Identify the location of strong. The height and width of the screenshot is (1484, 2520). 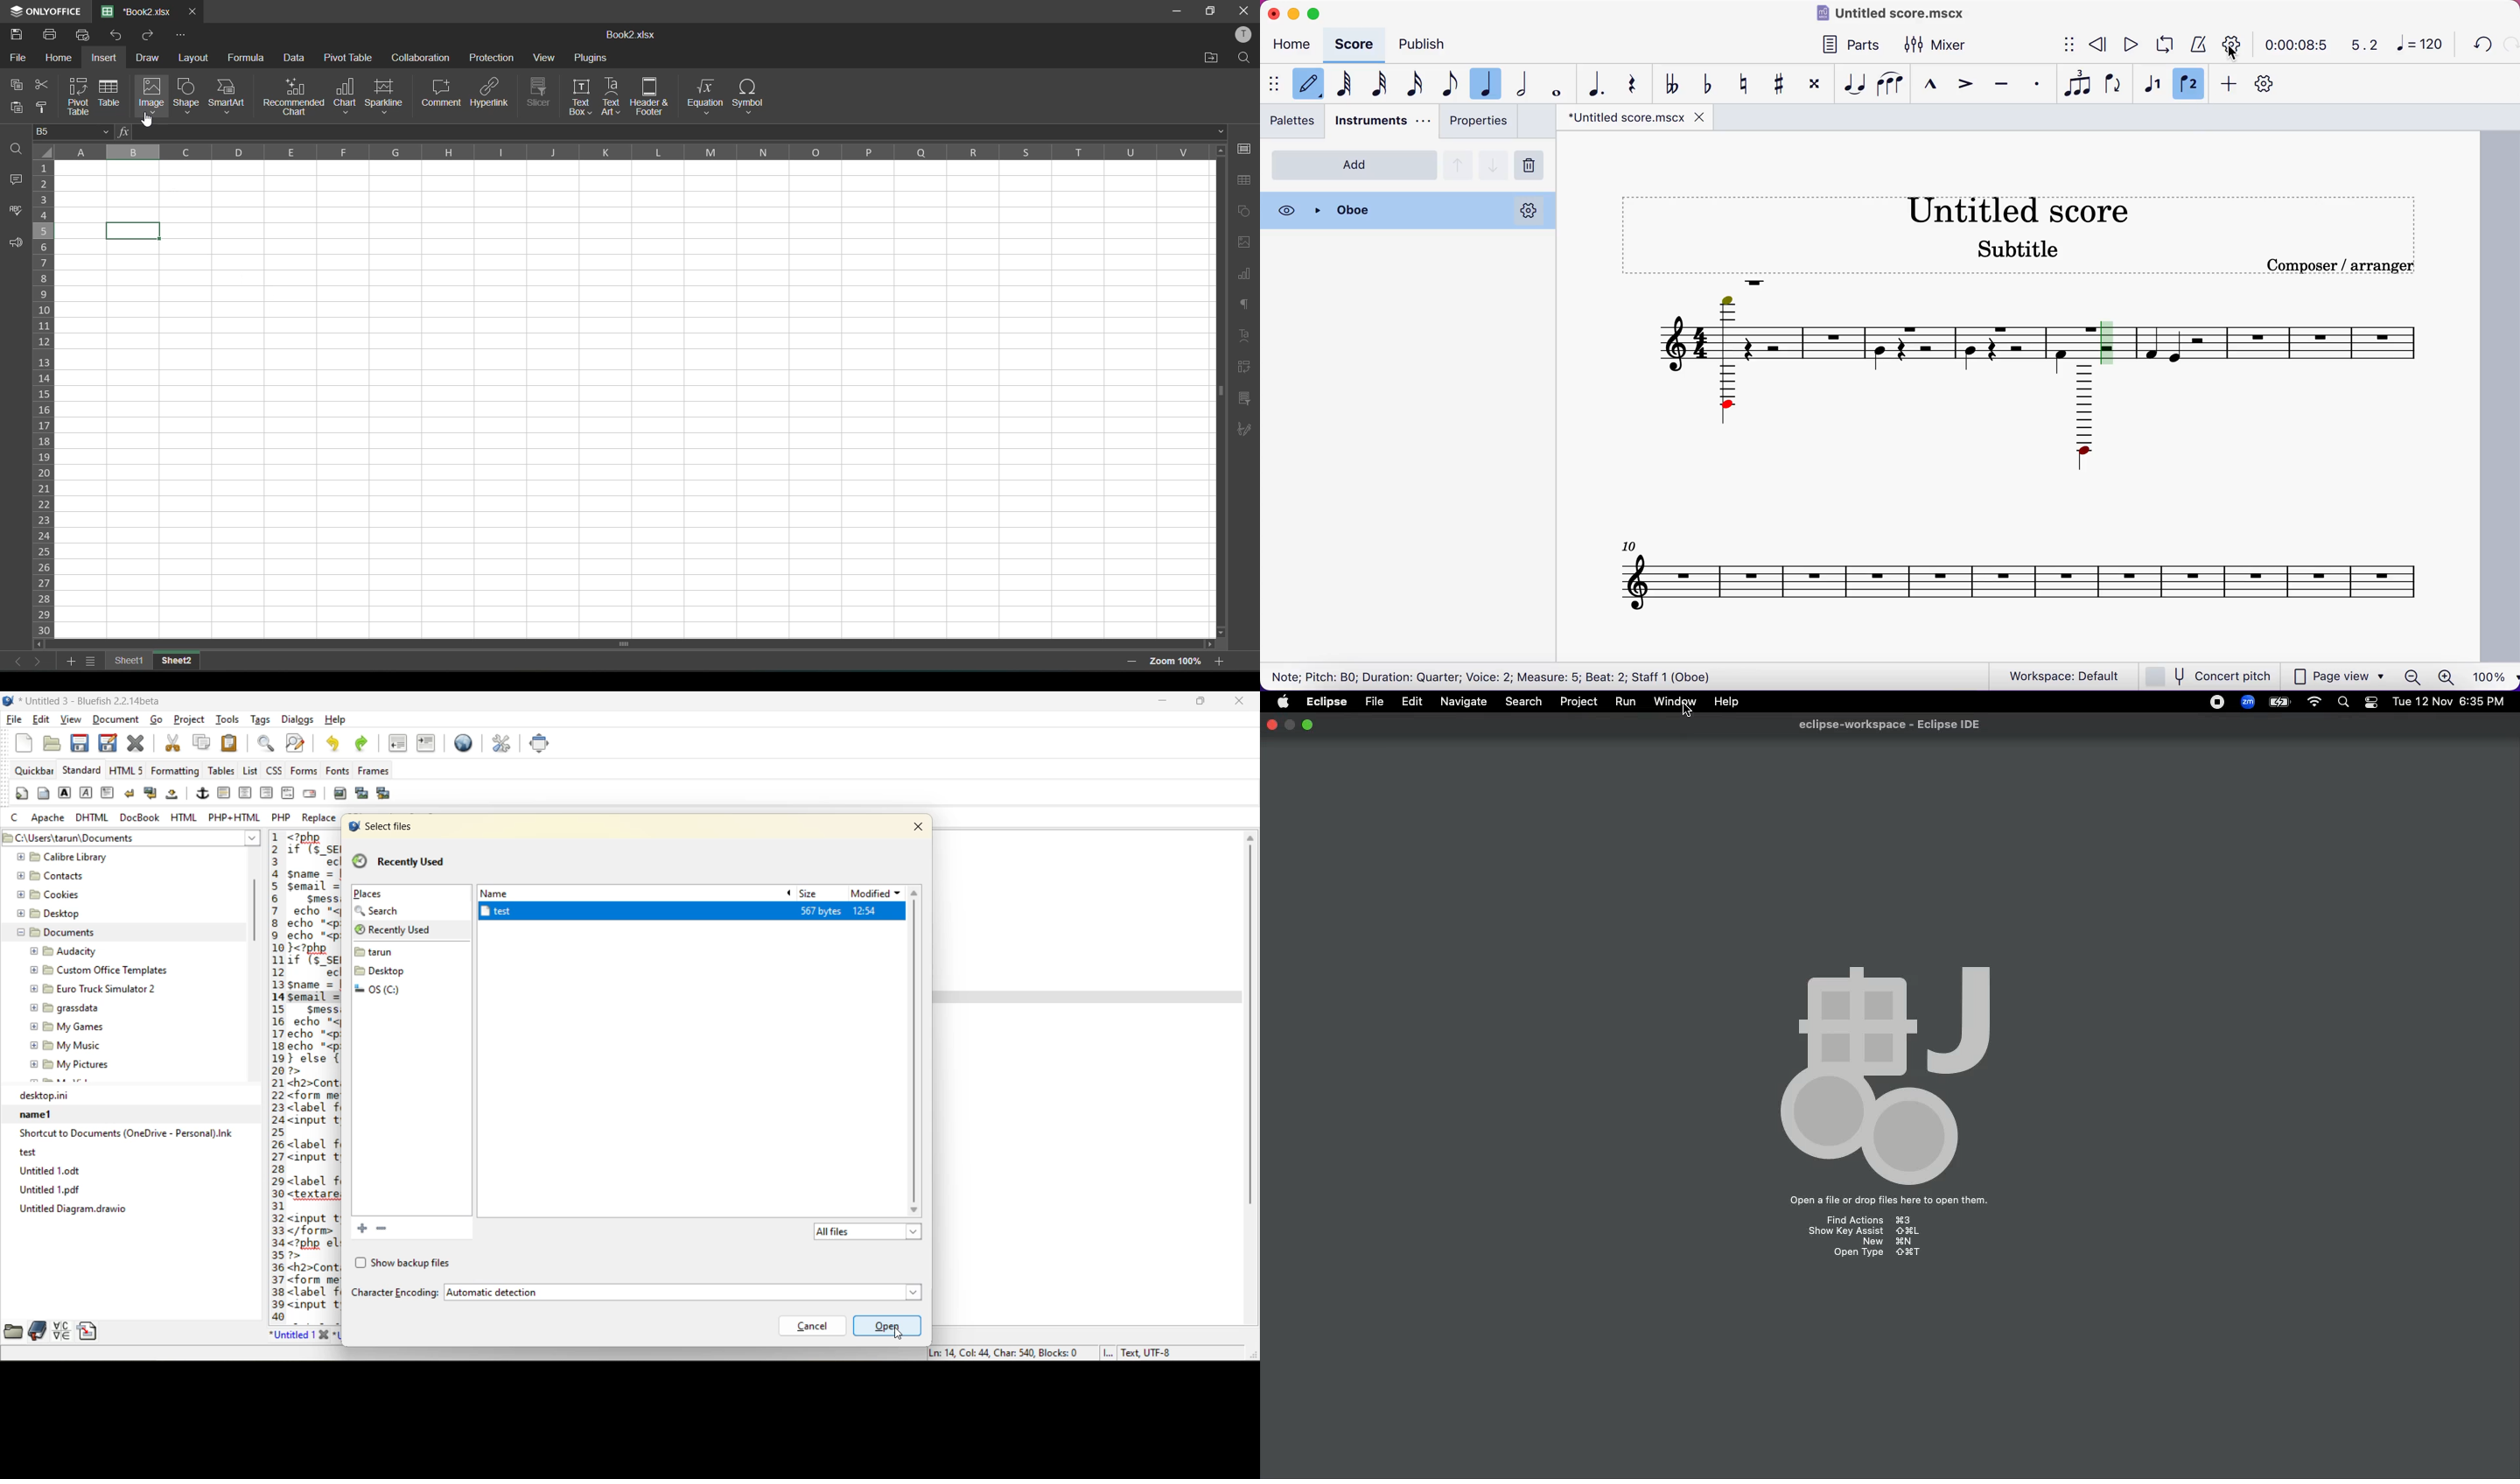
(65, 795).